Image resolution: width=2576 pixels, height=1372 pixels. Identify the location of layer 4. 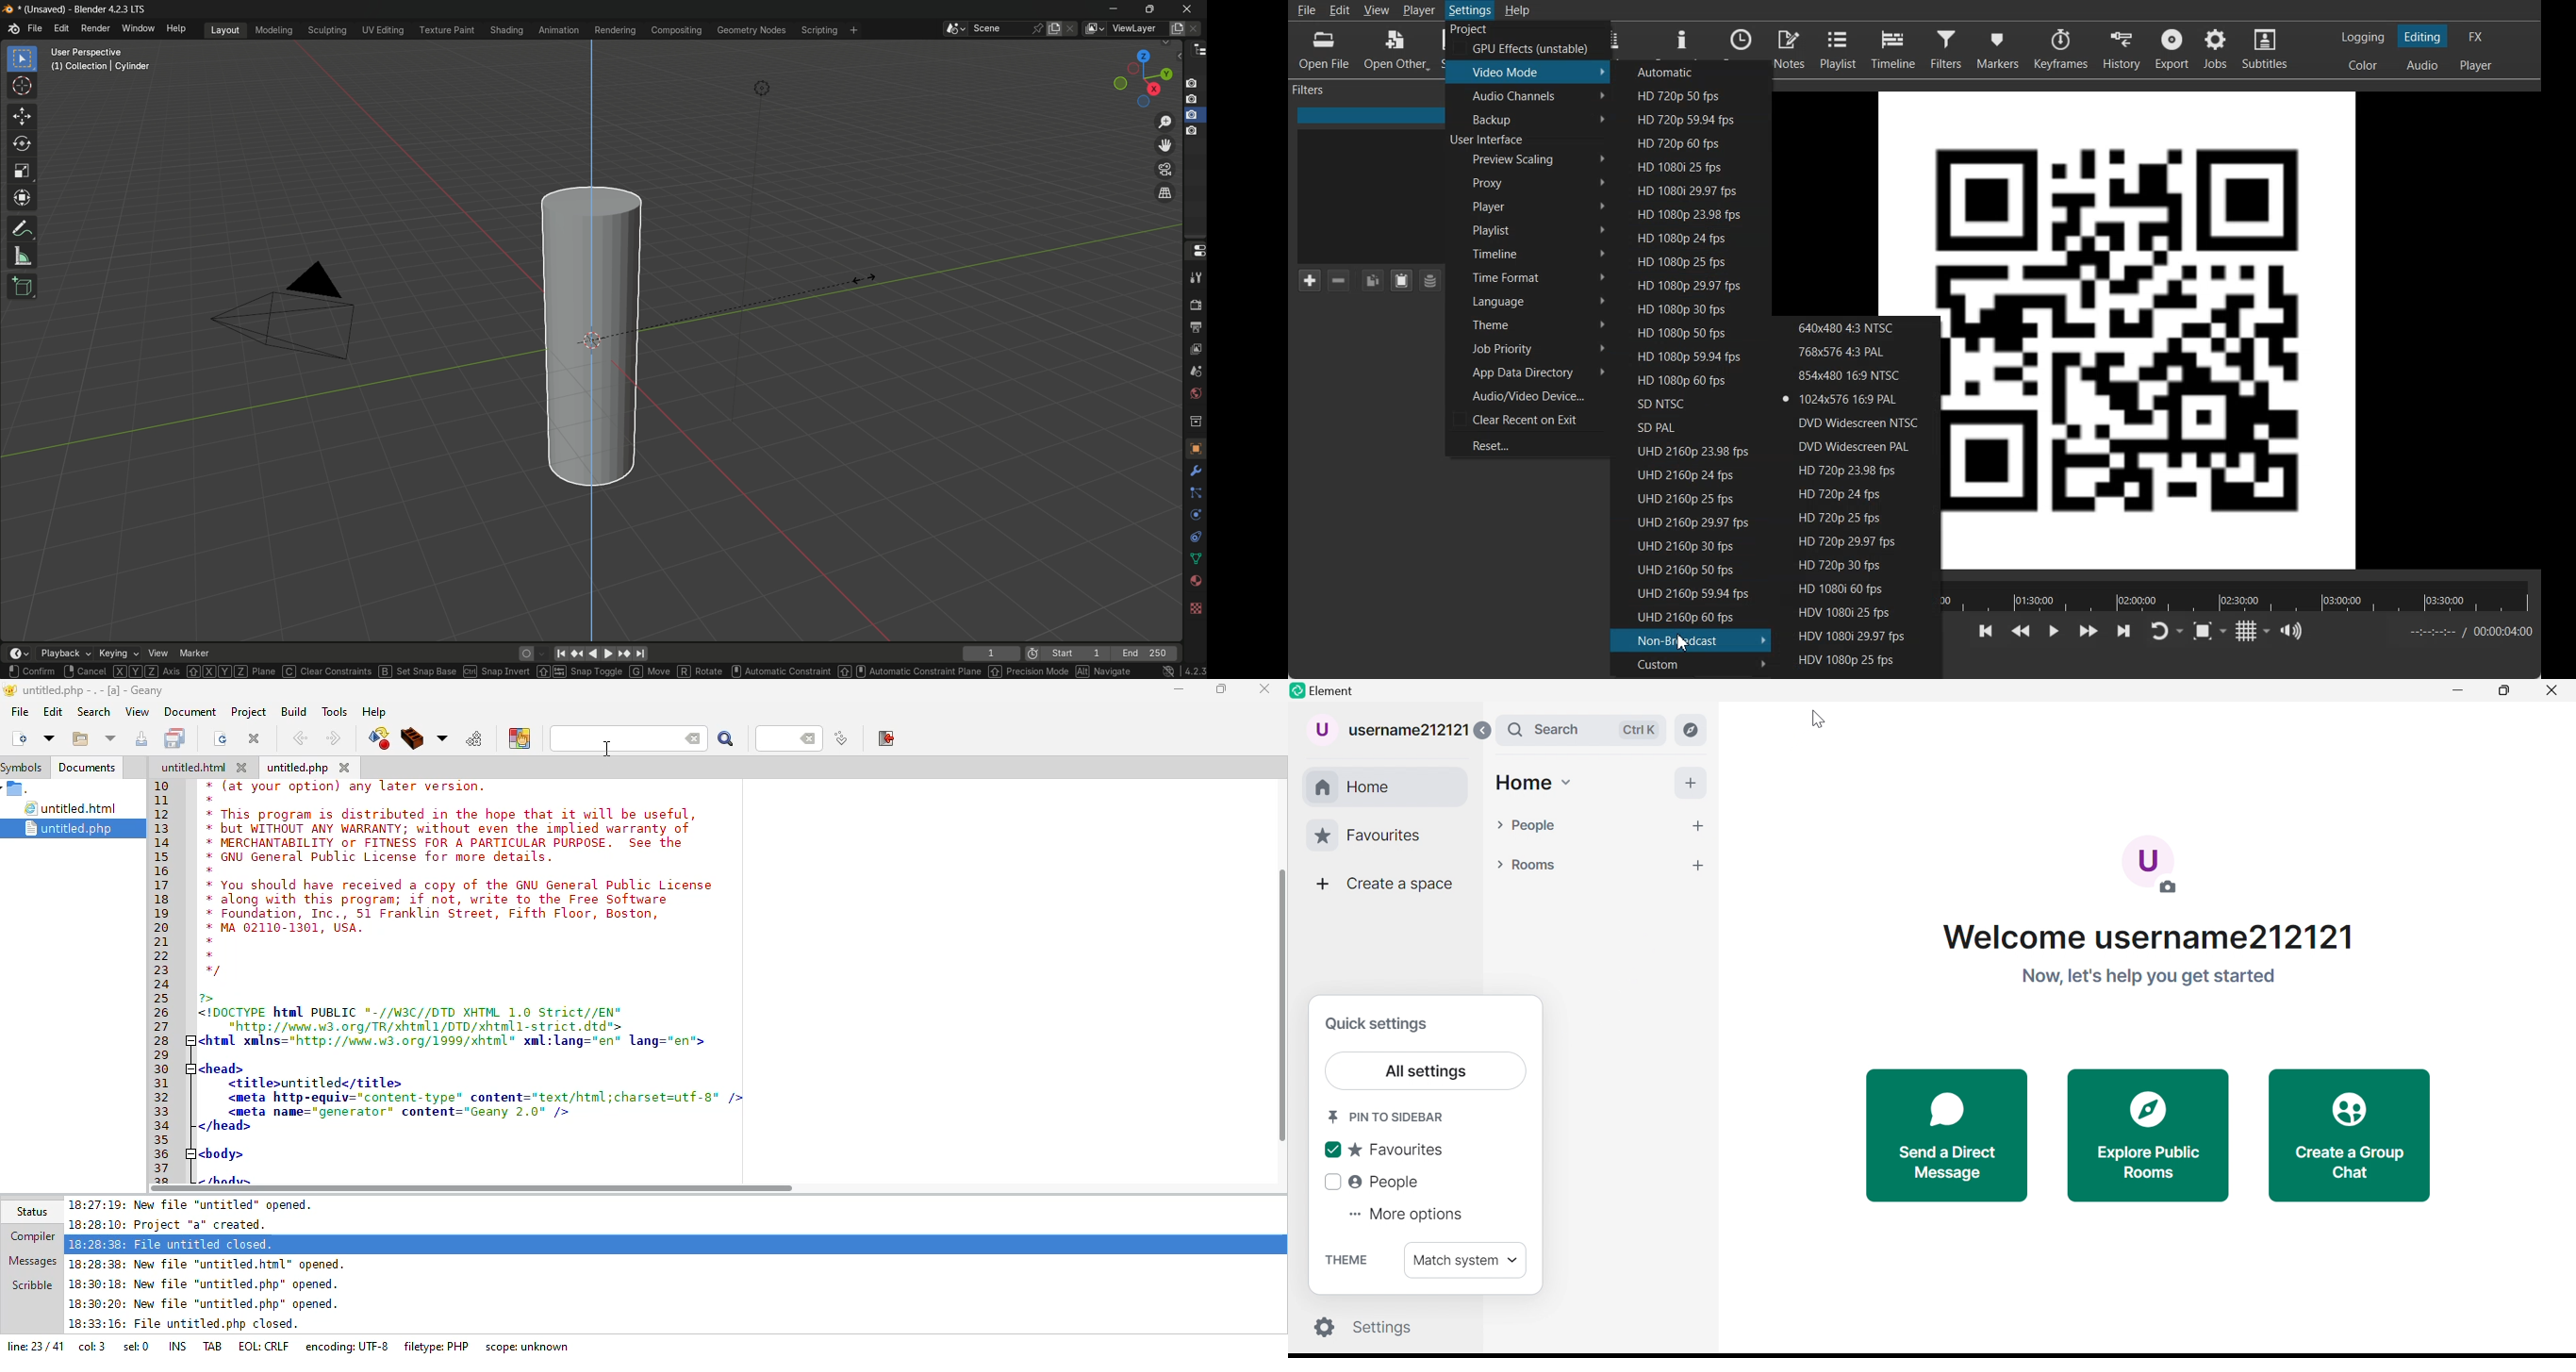
(1193, 130).